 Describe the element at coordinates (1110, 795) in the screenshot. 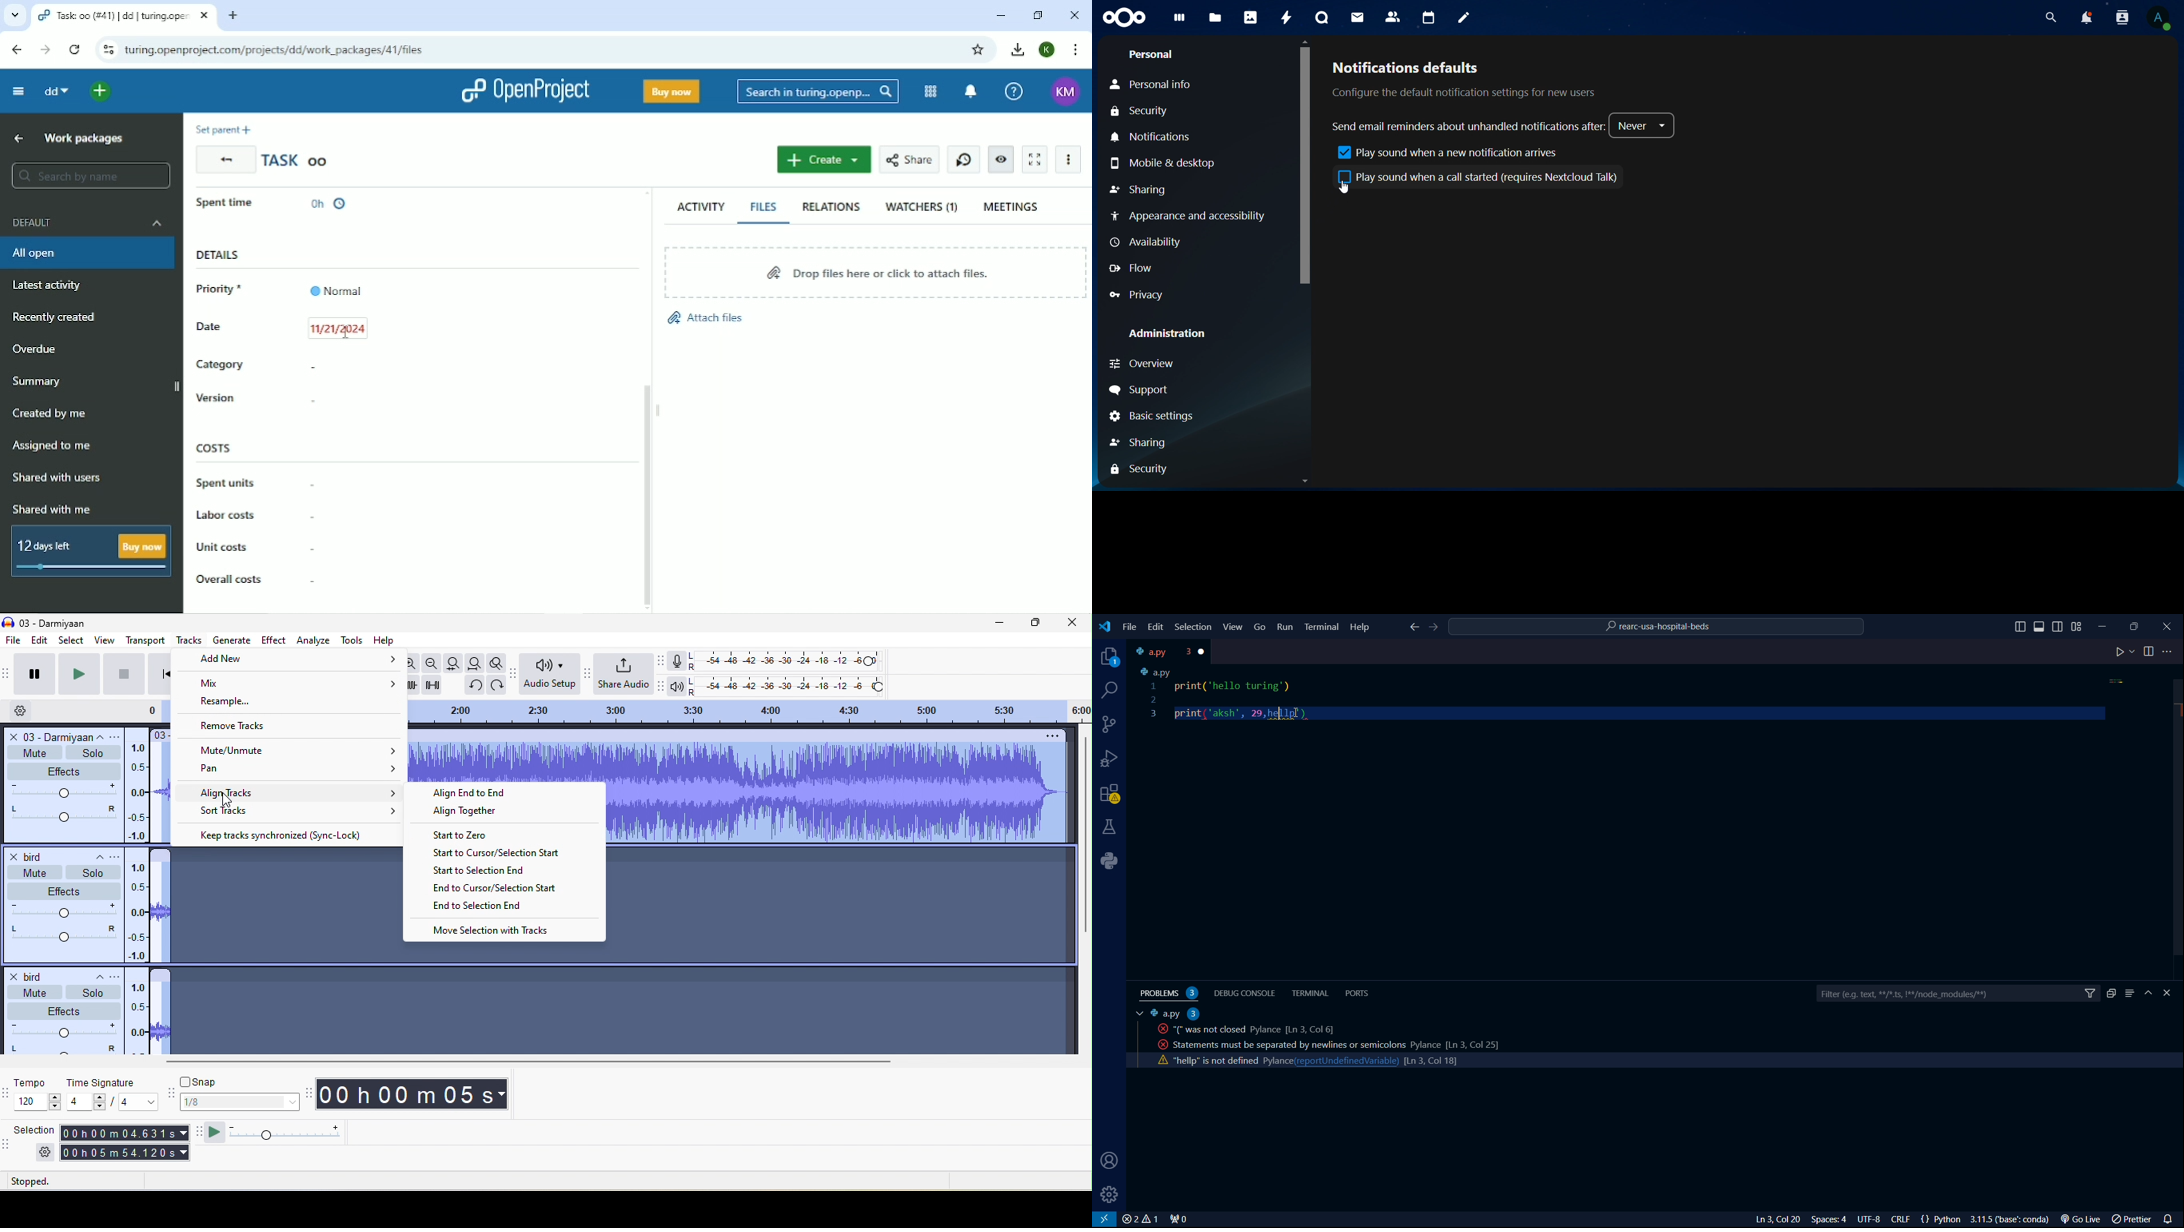

I see `warning` at that location.